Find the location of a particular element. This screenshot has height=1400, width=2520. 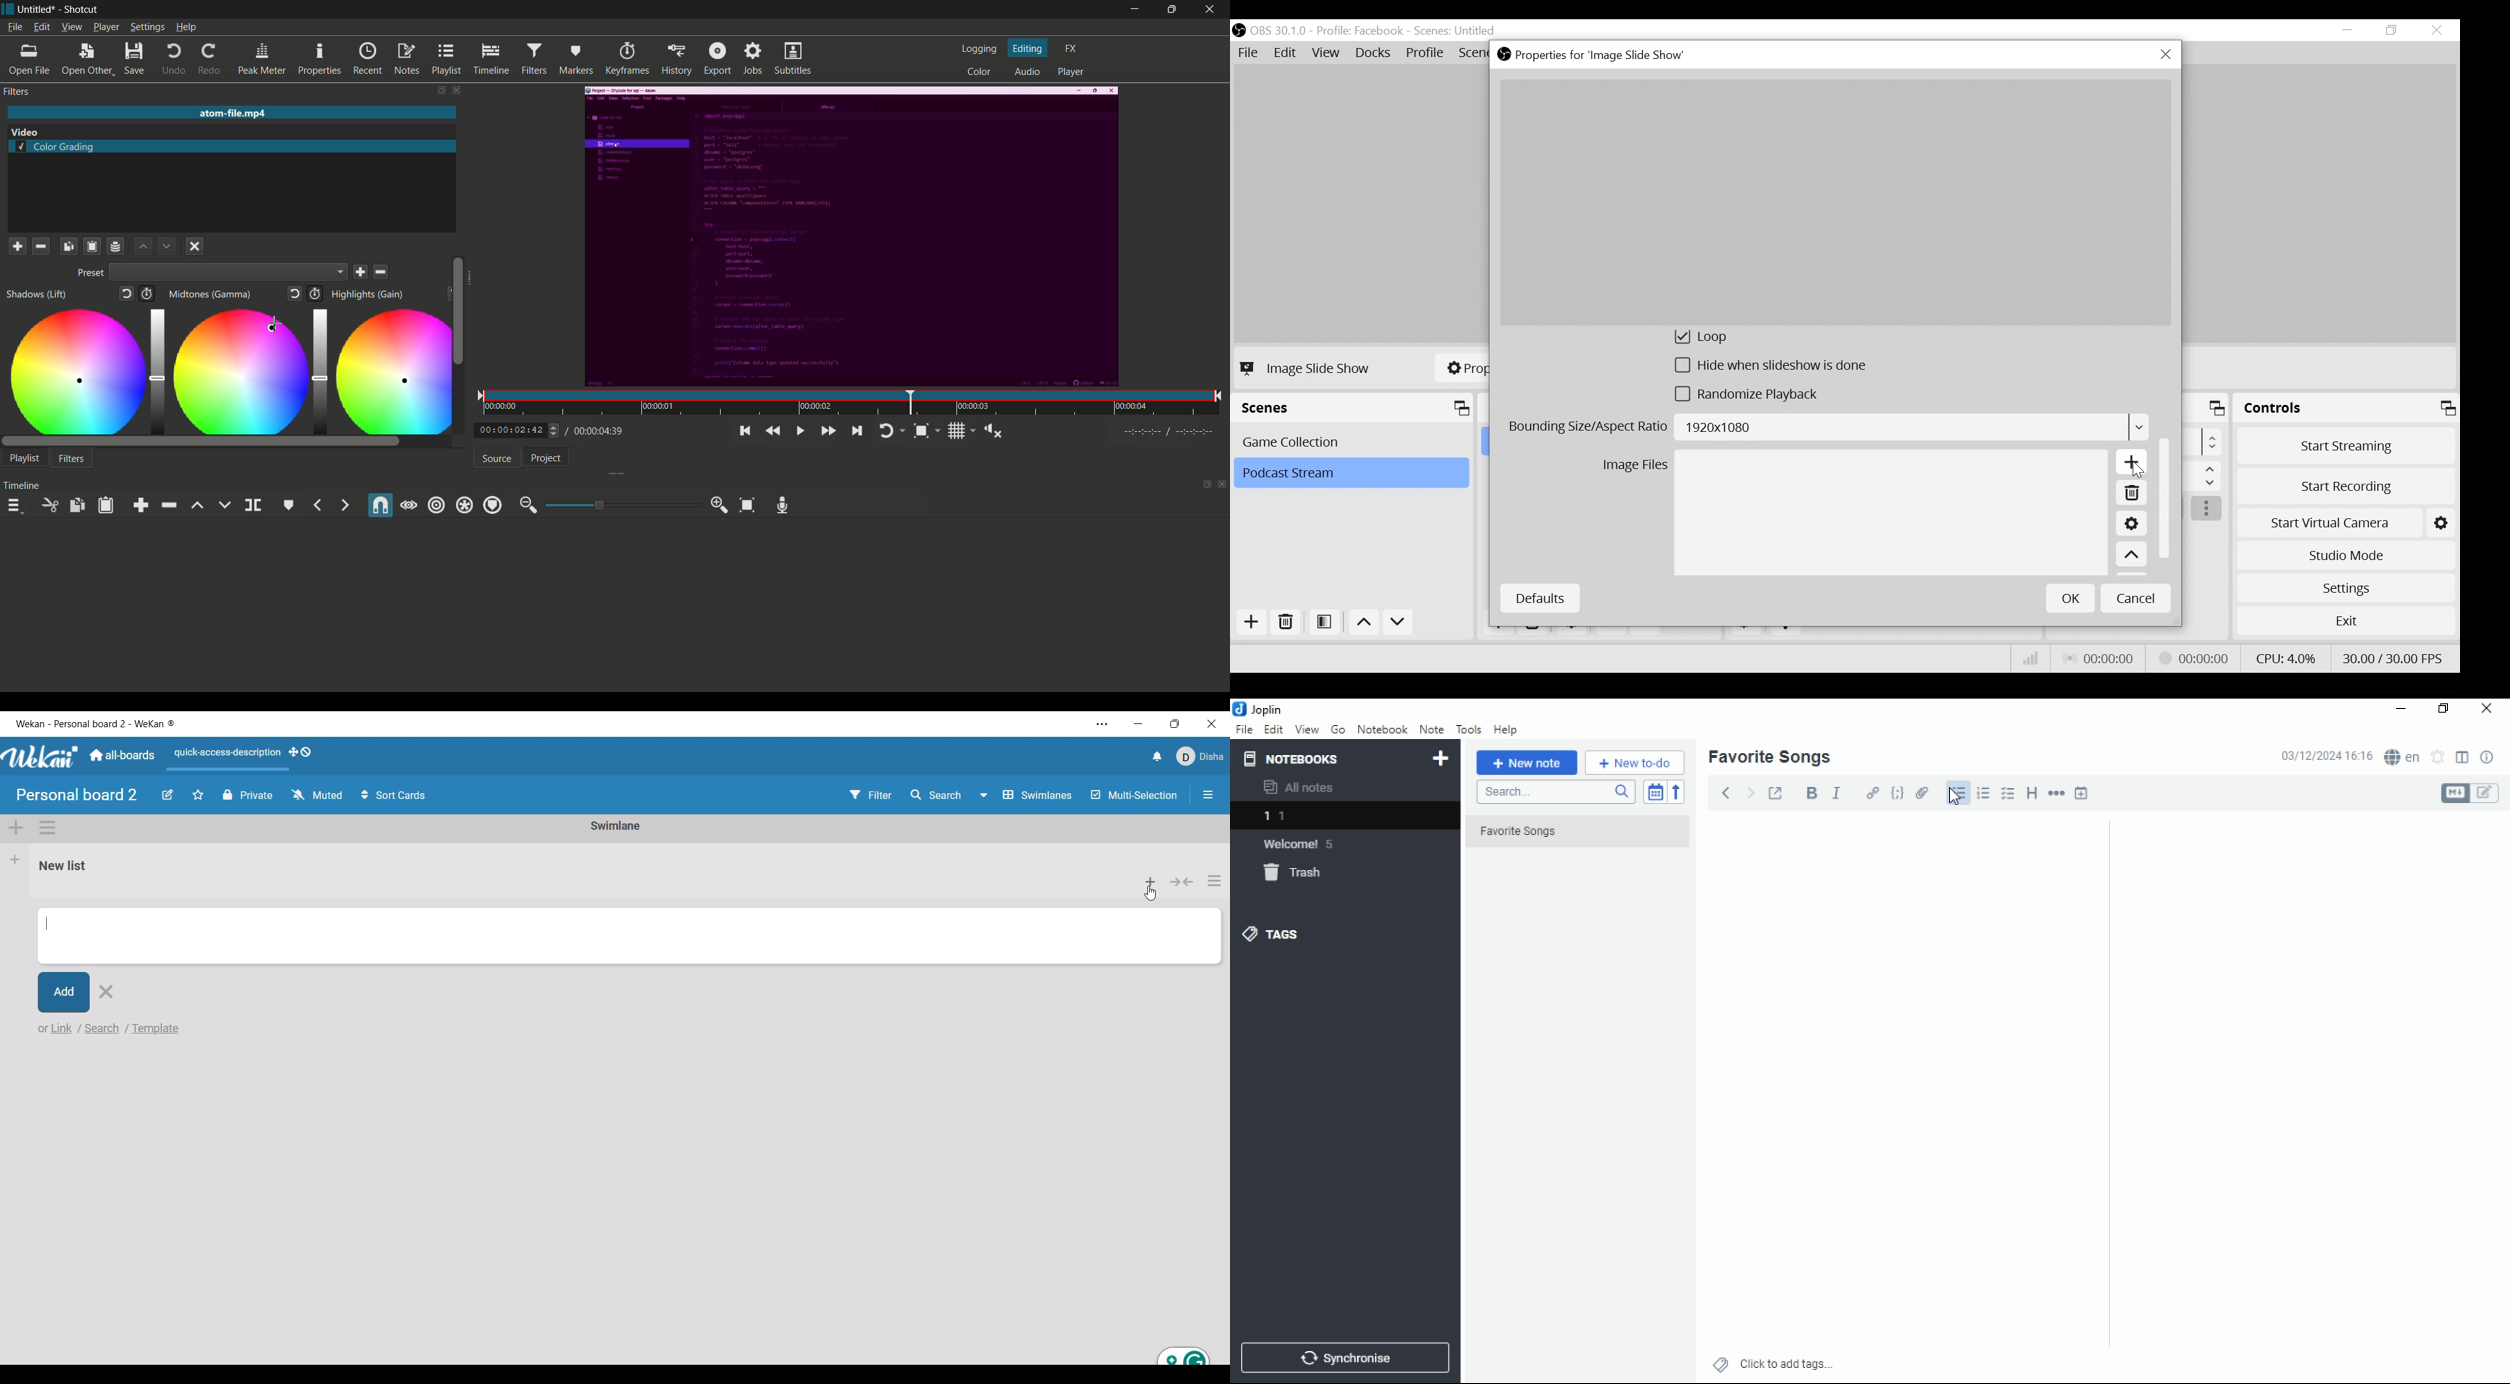

Exit is located at coordinates (2346, 623).